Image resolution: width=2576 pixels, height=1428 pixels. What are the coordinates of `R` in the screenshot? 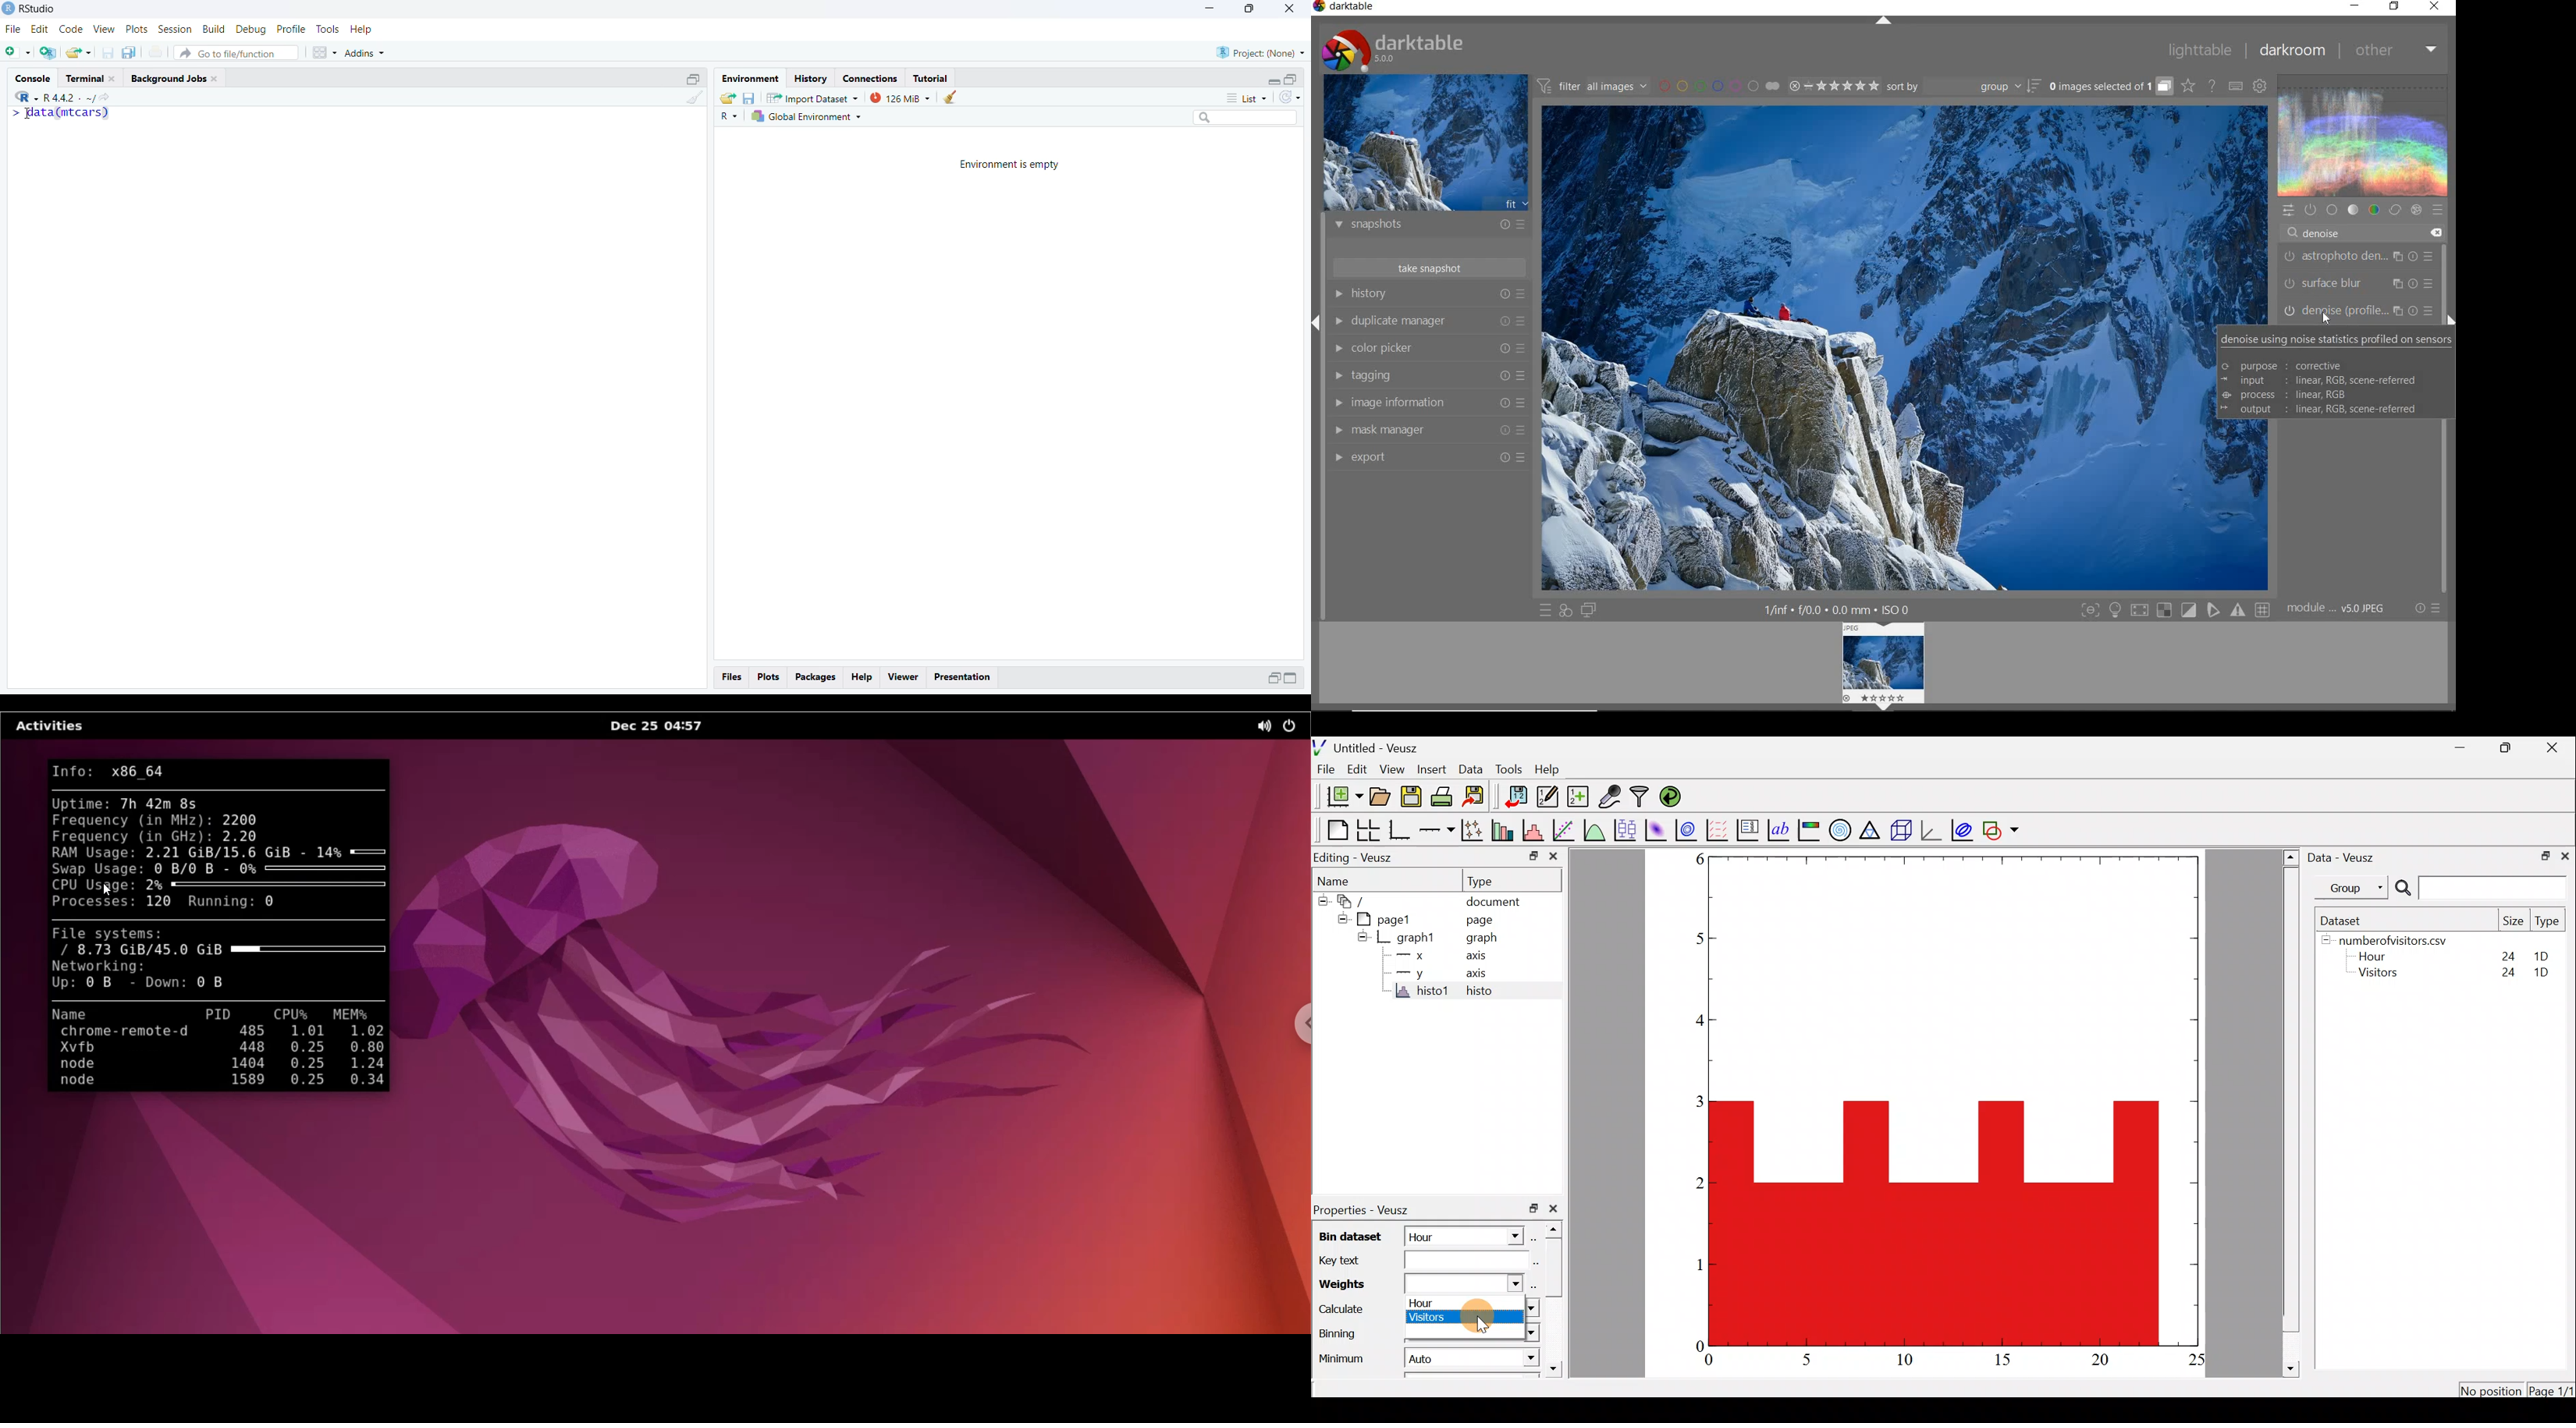 It's located at (727, 117).